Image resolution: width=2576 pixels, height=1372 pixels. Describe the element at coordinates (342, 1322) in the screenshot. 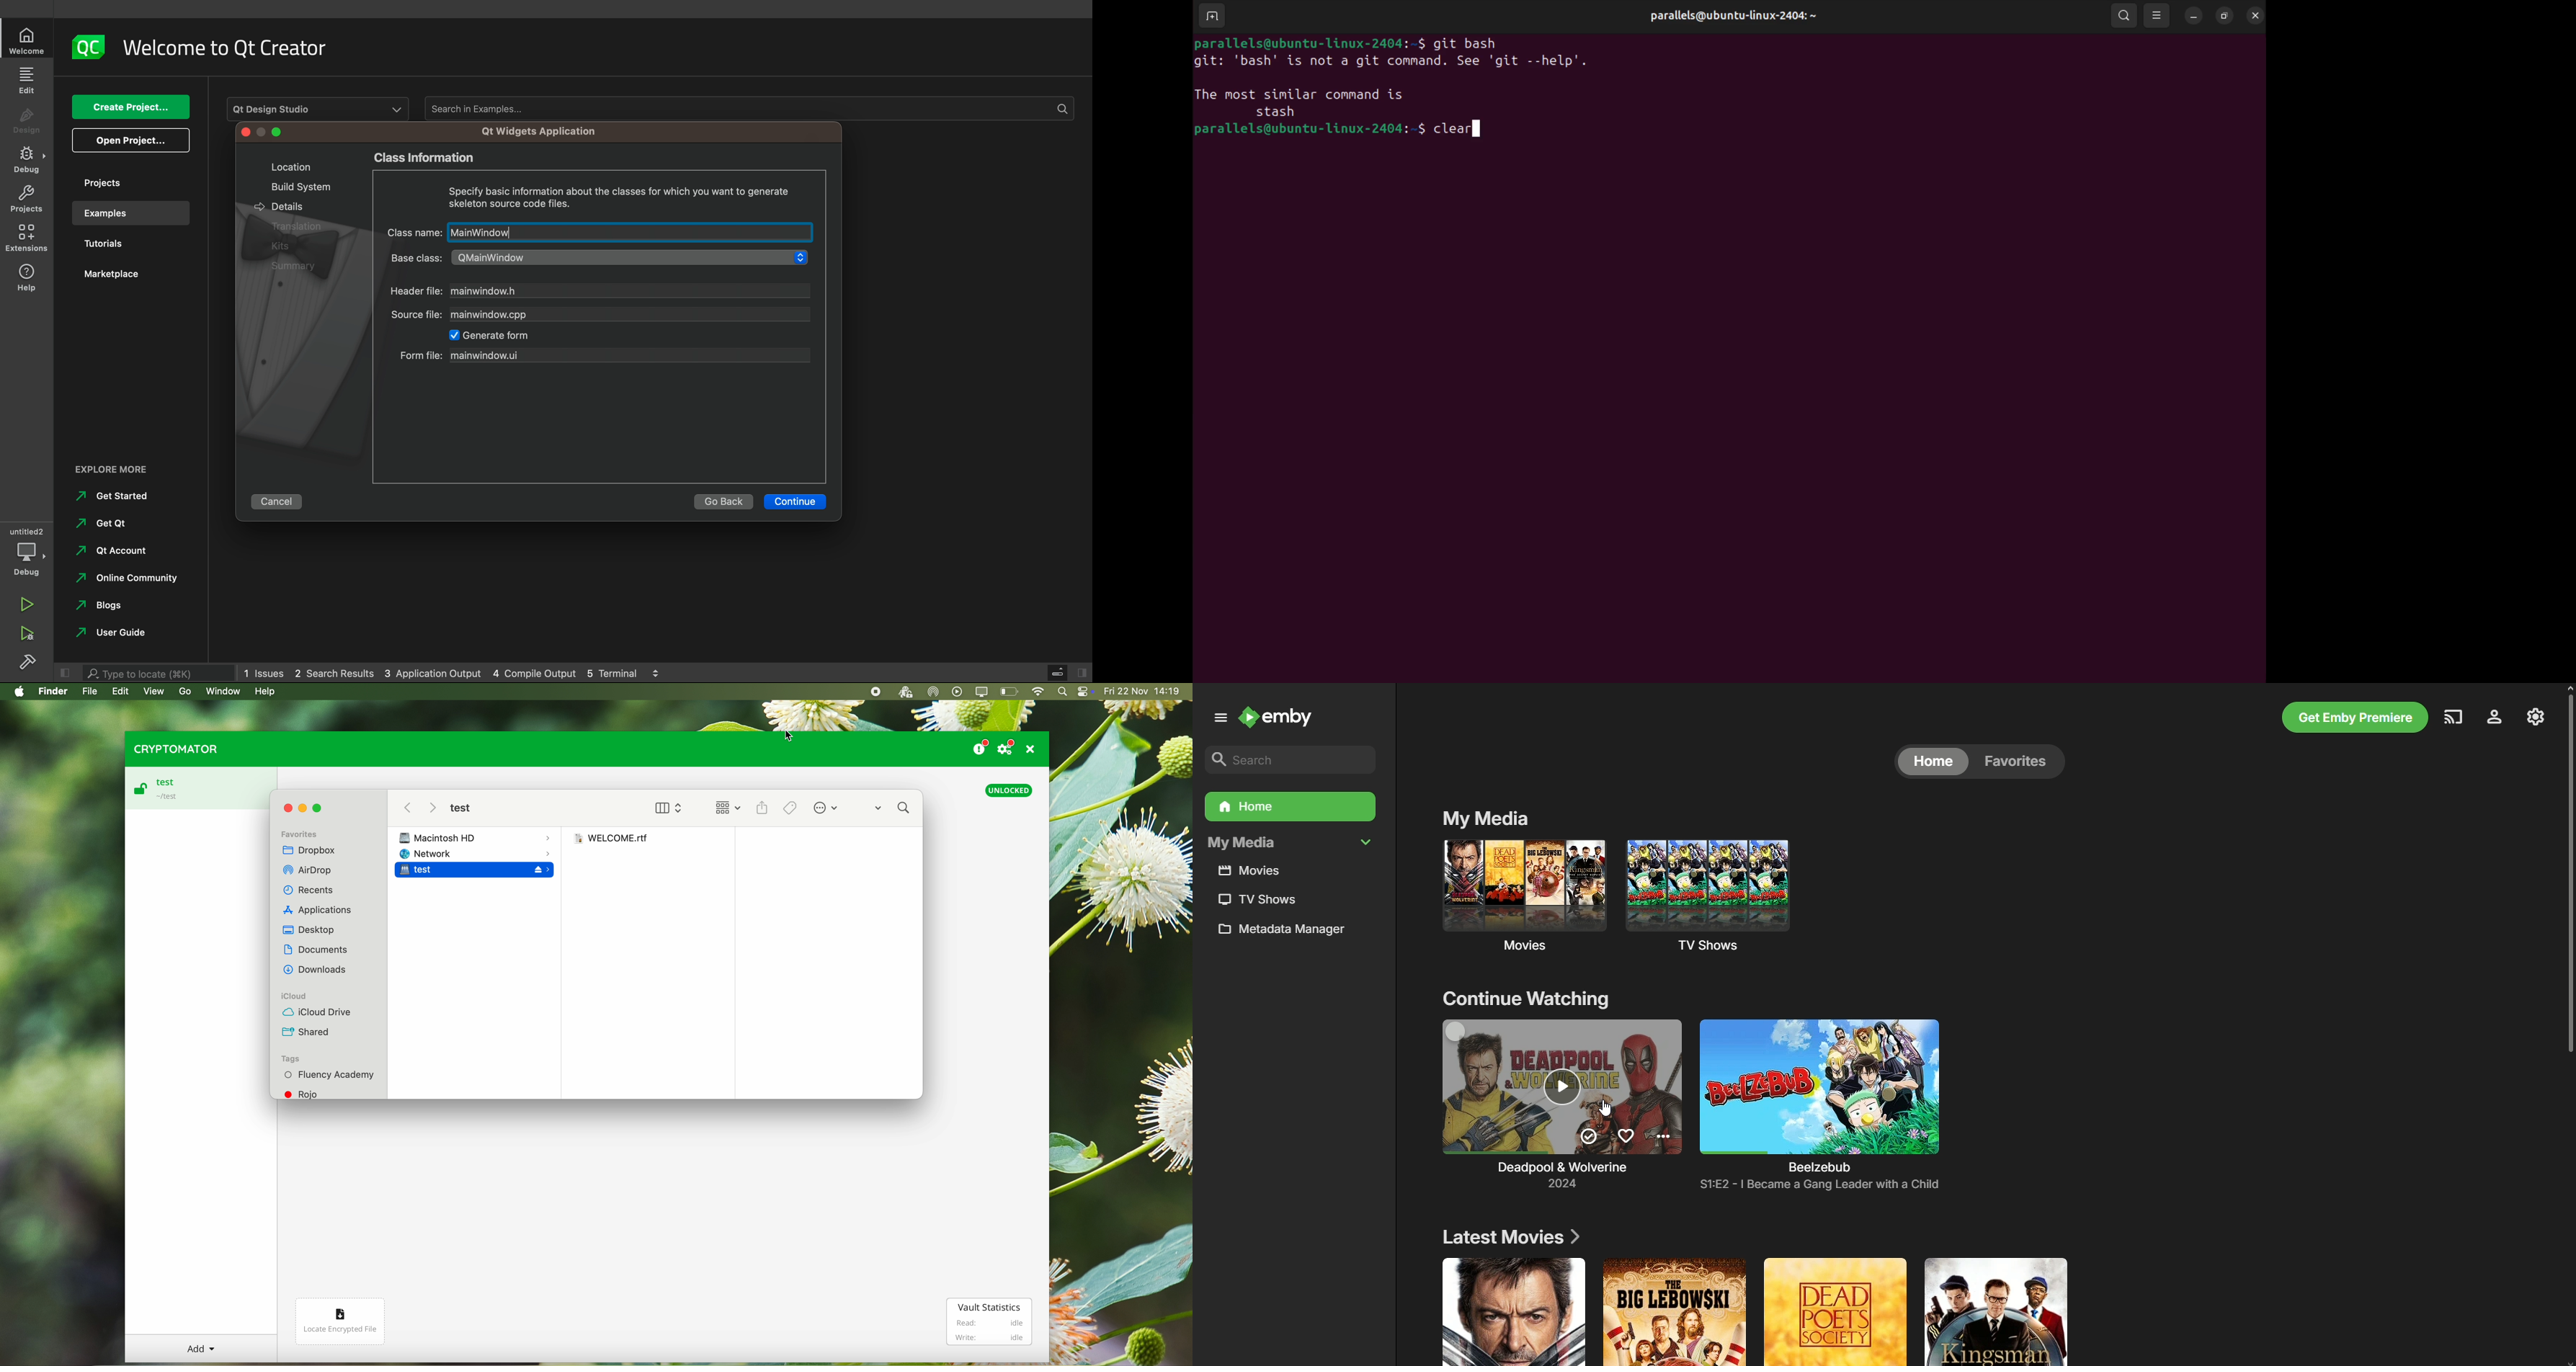

I see `locate encrypted file` at that location.